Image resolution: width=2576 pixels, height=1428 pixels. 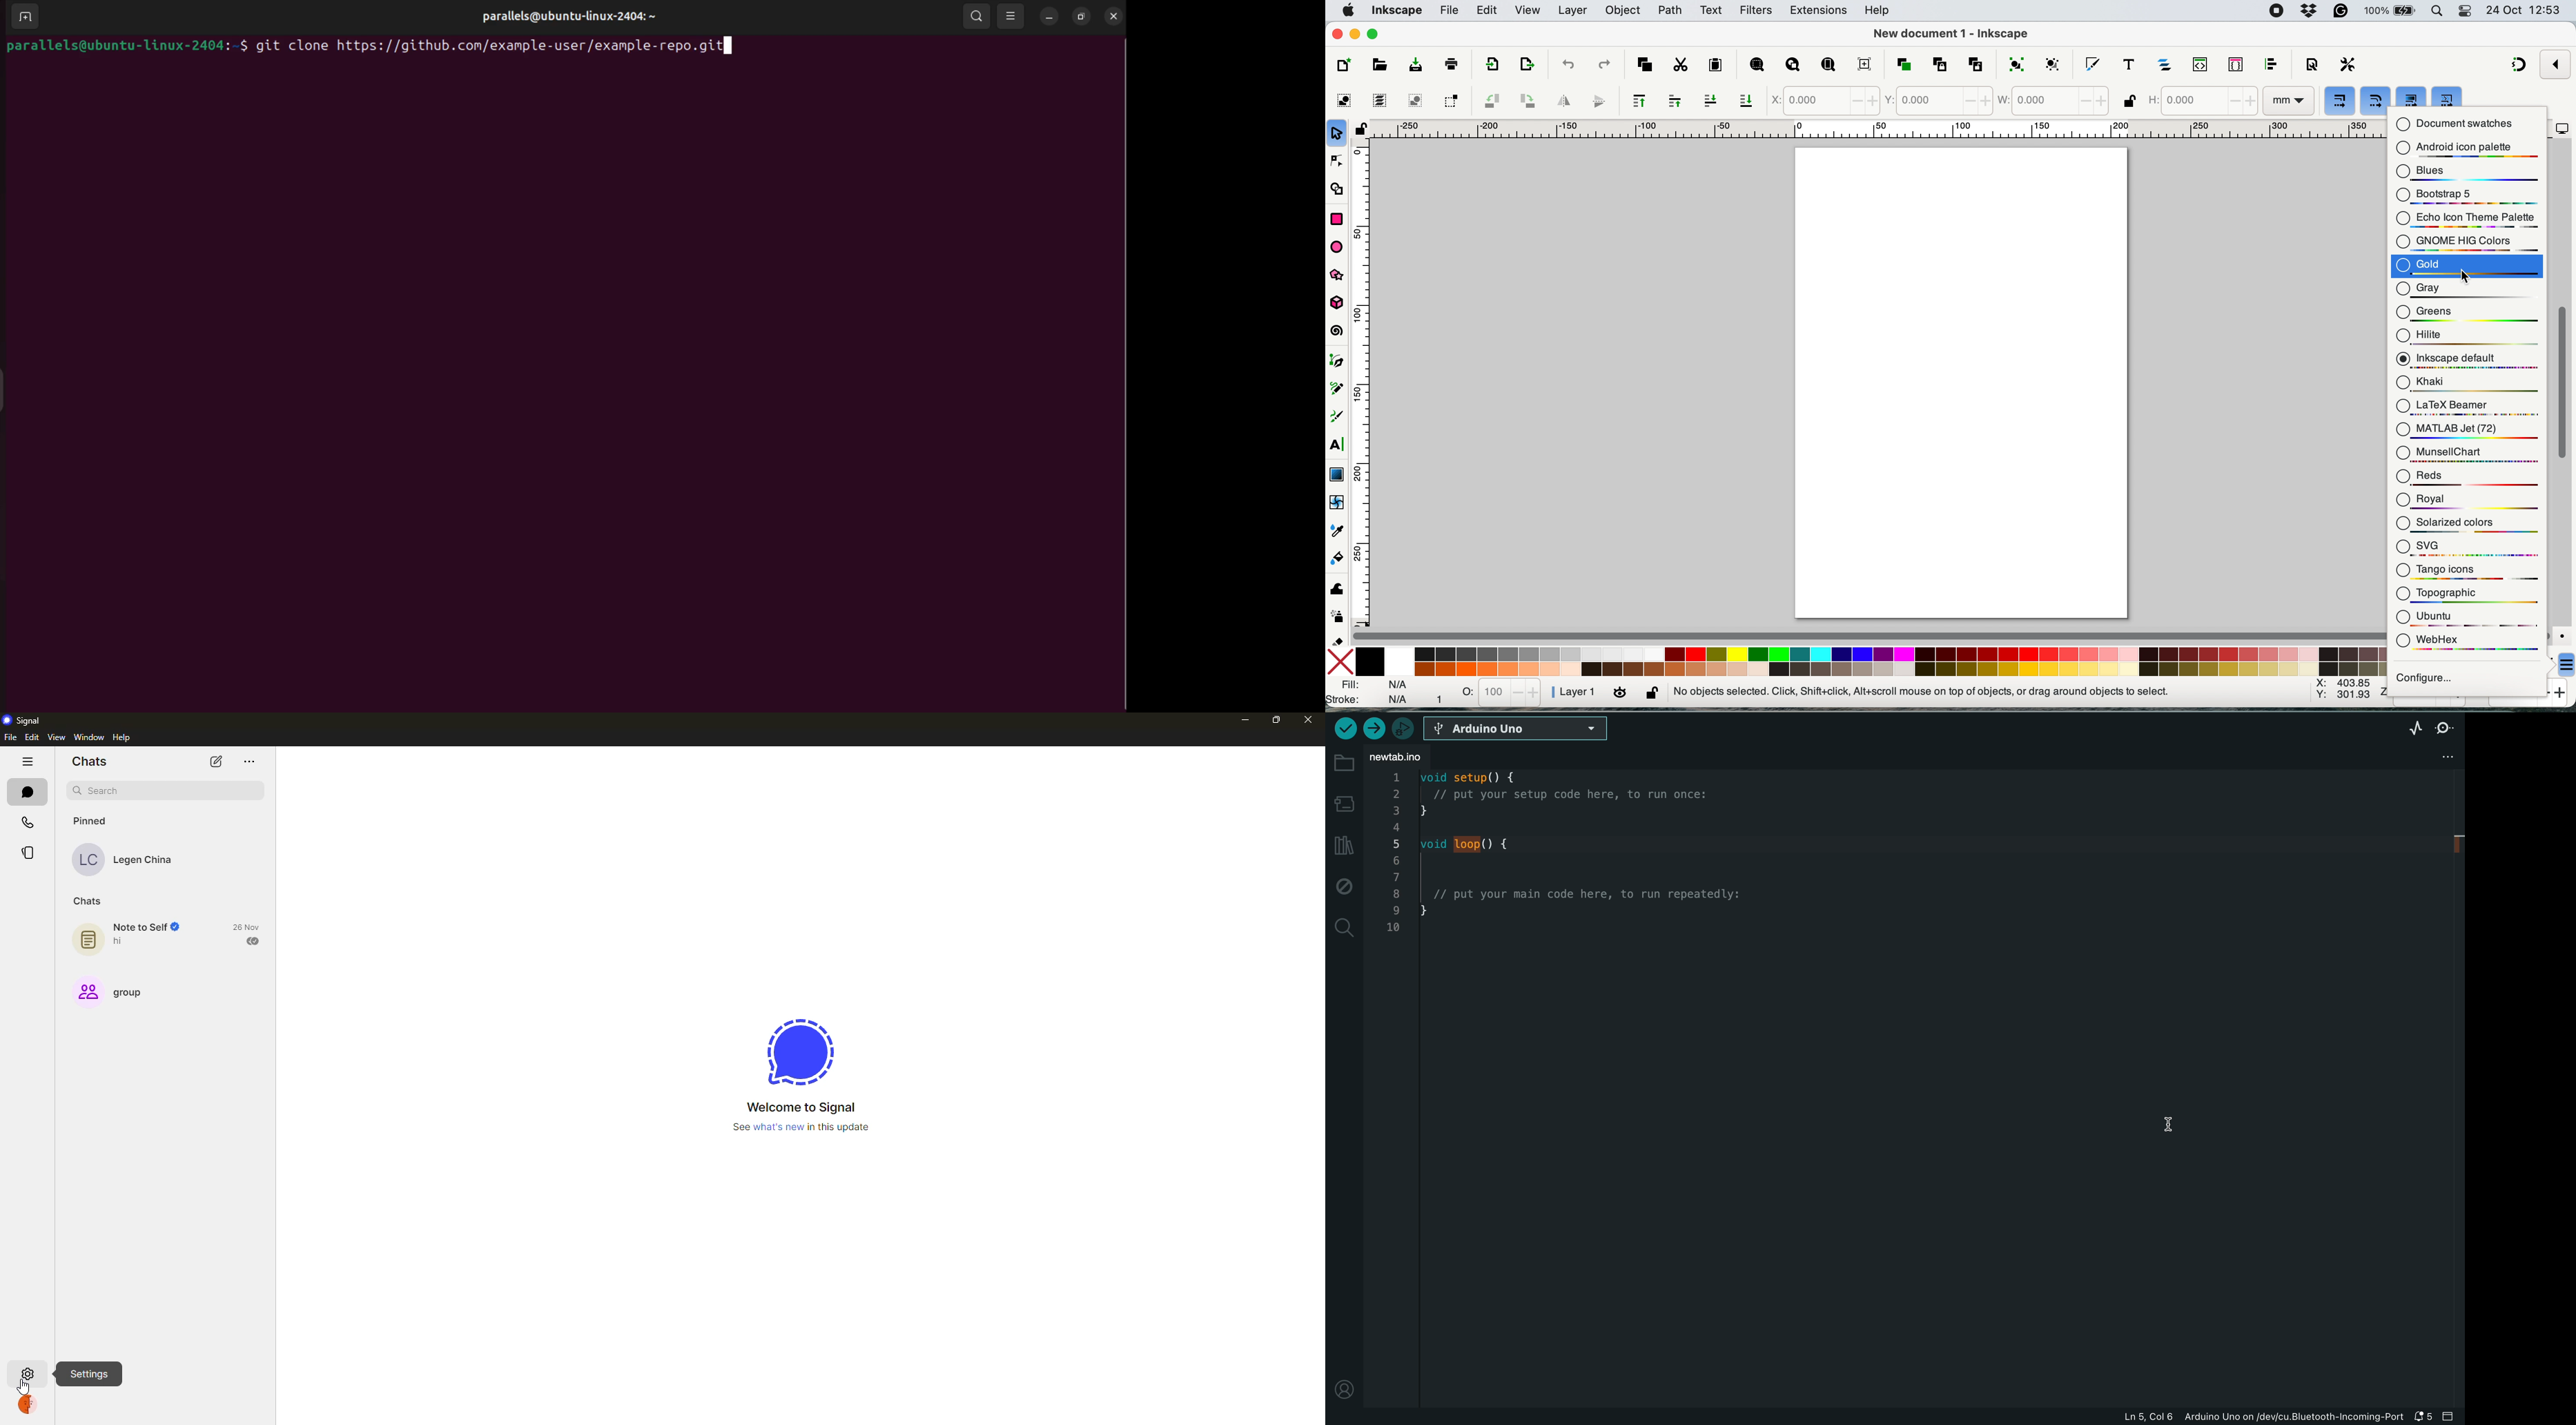 What do you see at coordinates (800, 1107) in the screenshot?
I see `welcome to signal` at bounding box center [800, 1107].